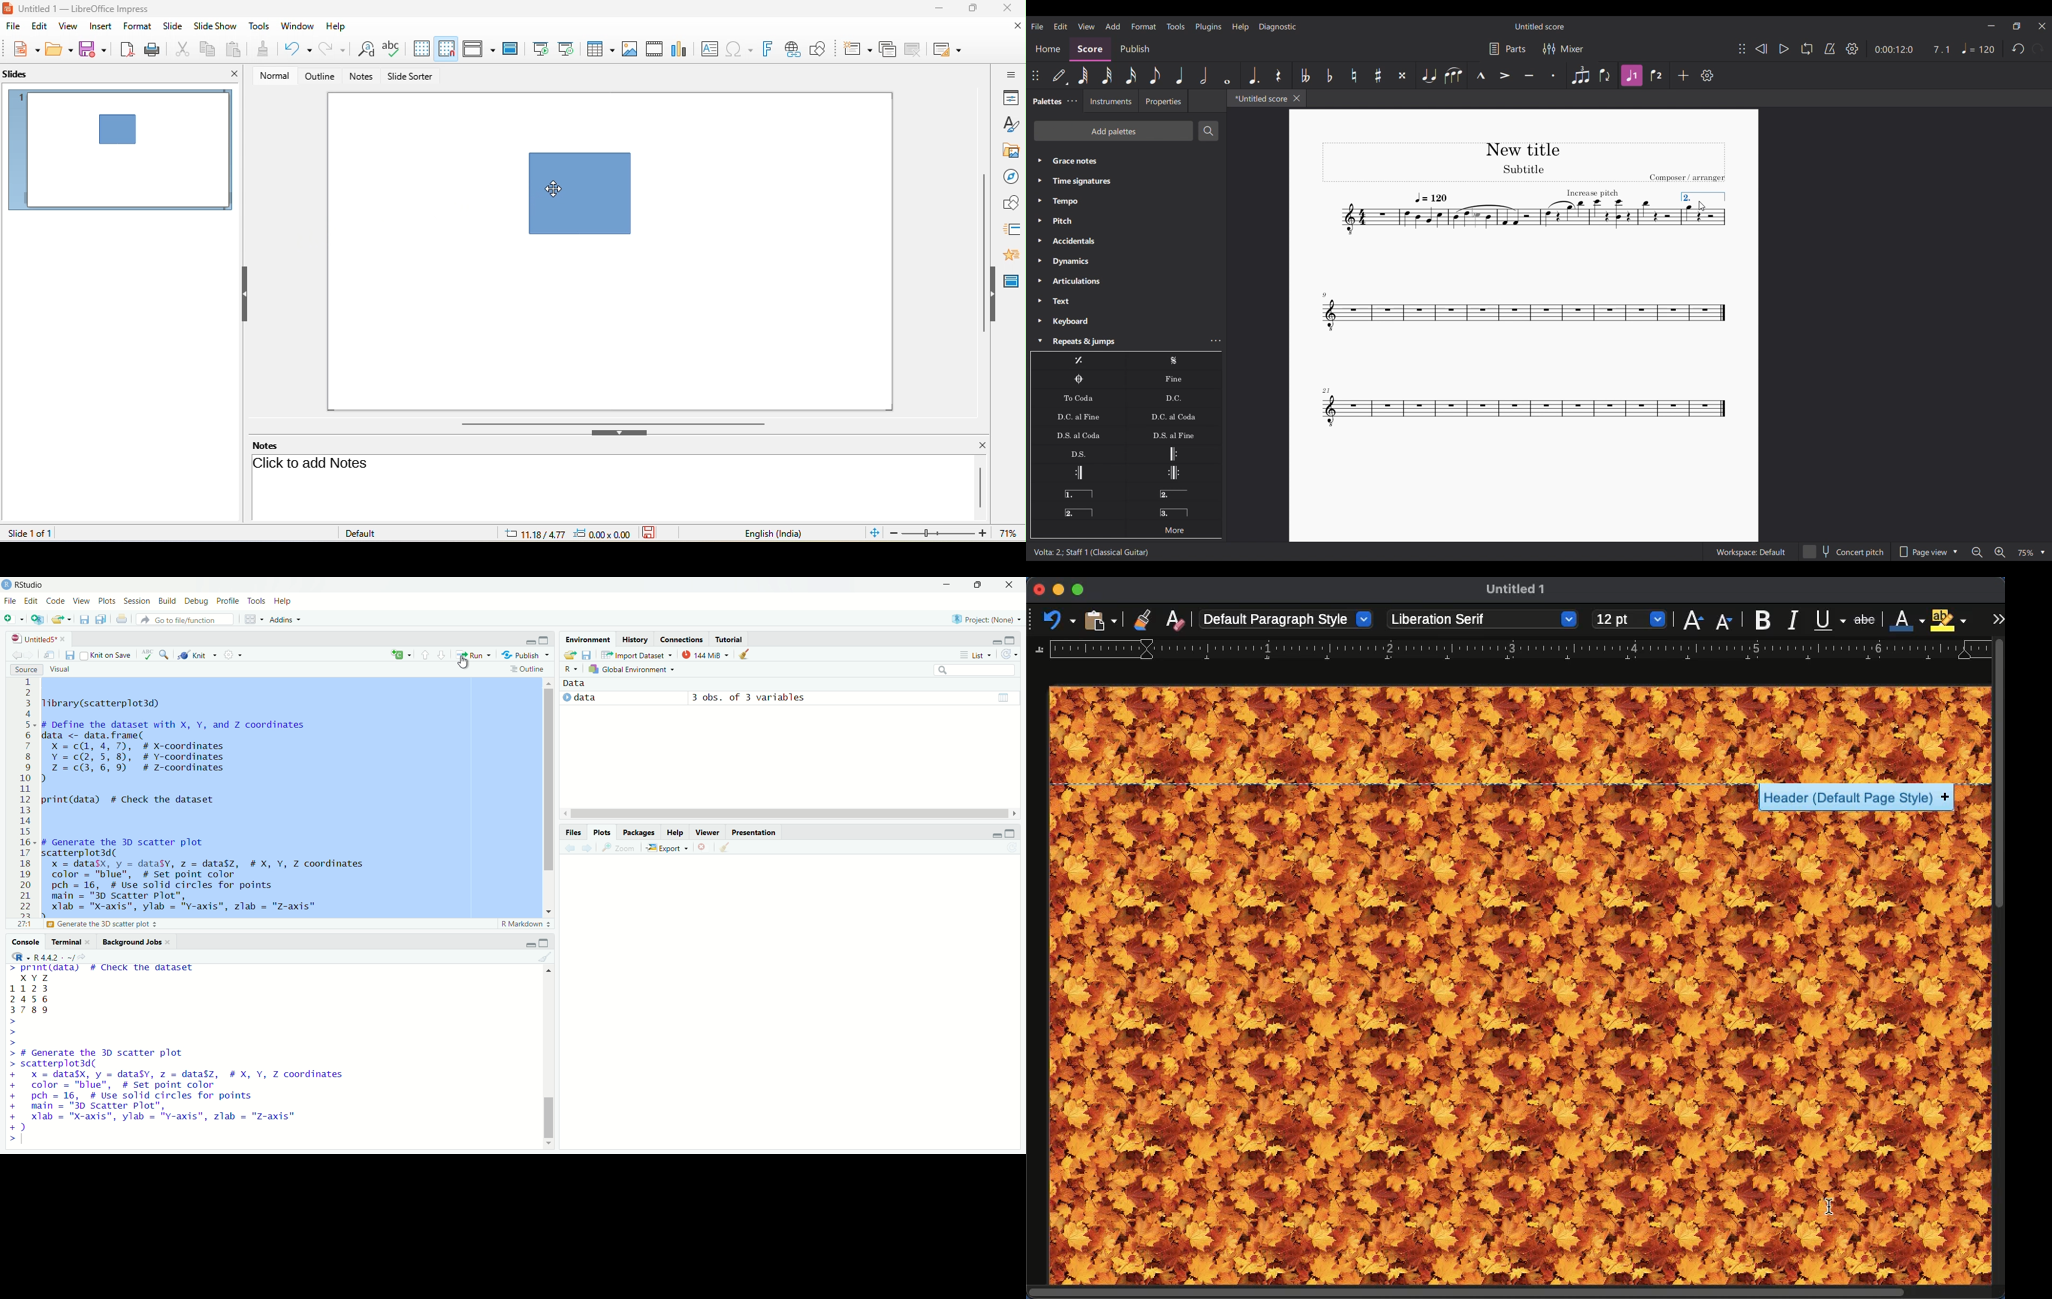 Image resolution: width=2072 pixels, height=1316 pixels. I want to click on visual, so click(61, 670).